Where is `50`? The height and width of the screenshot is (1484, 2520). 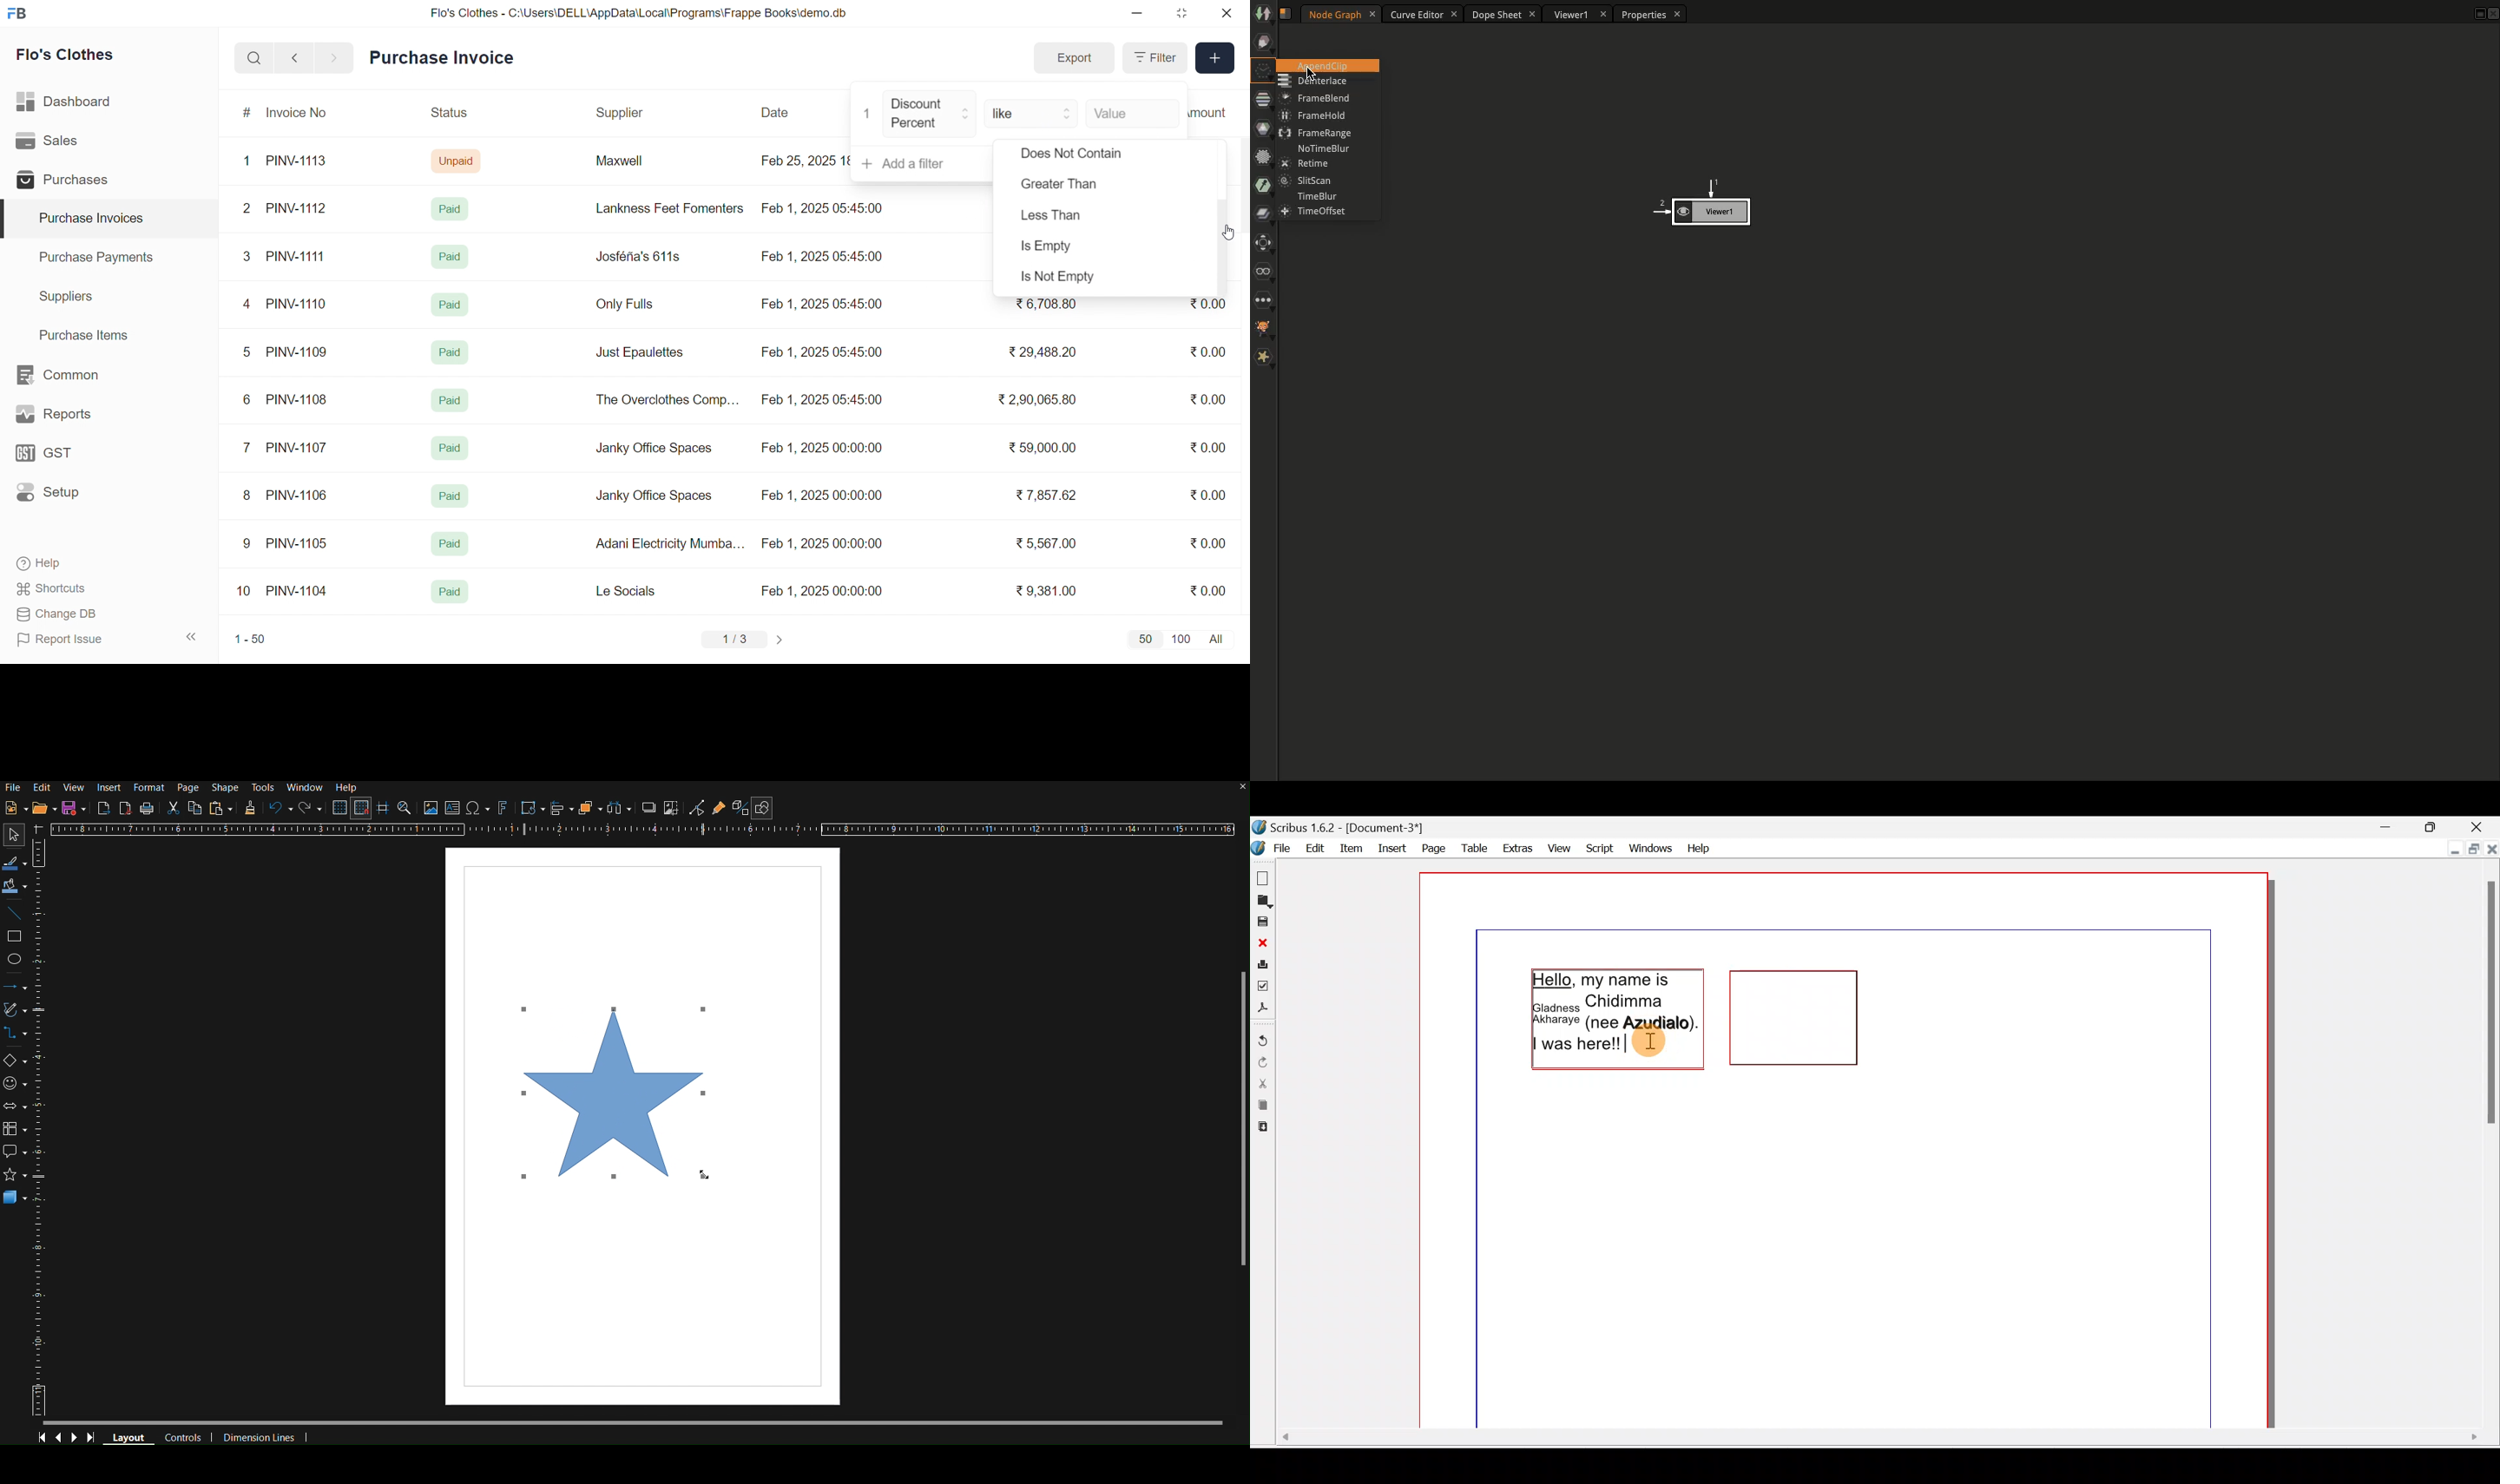
50 is located at coordinates (1145, 639).